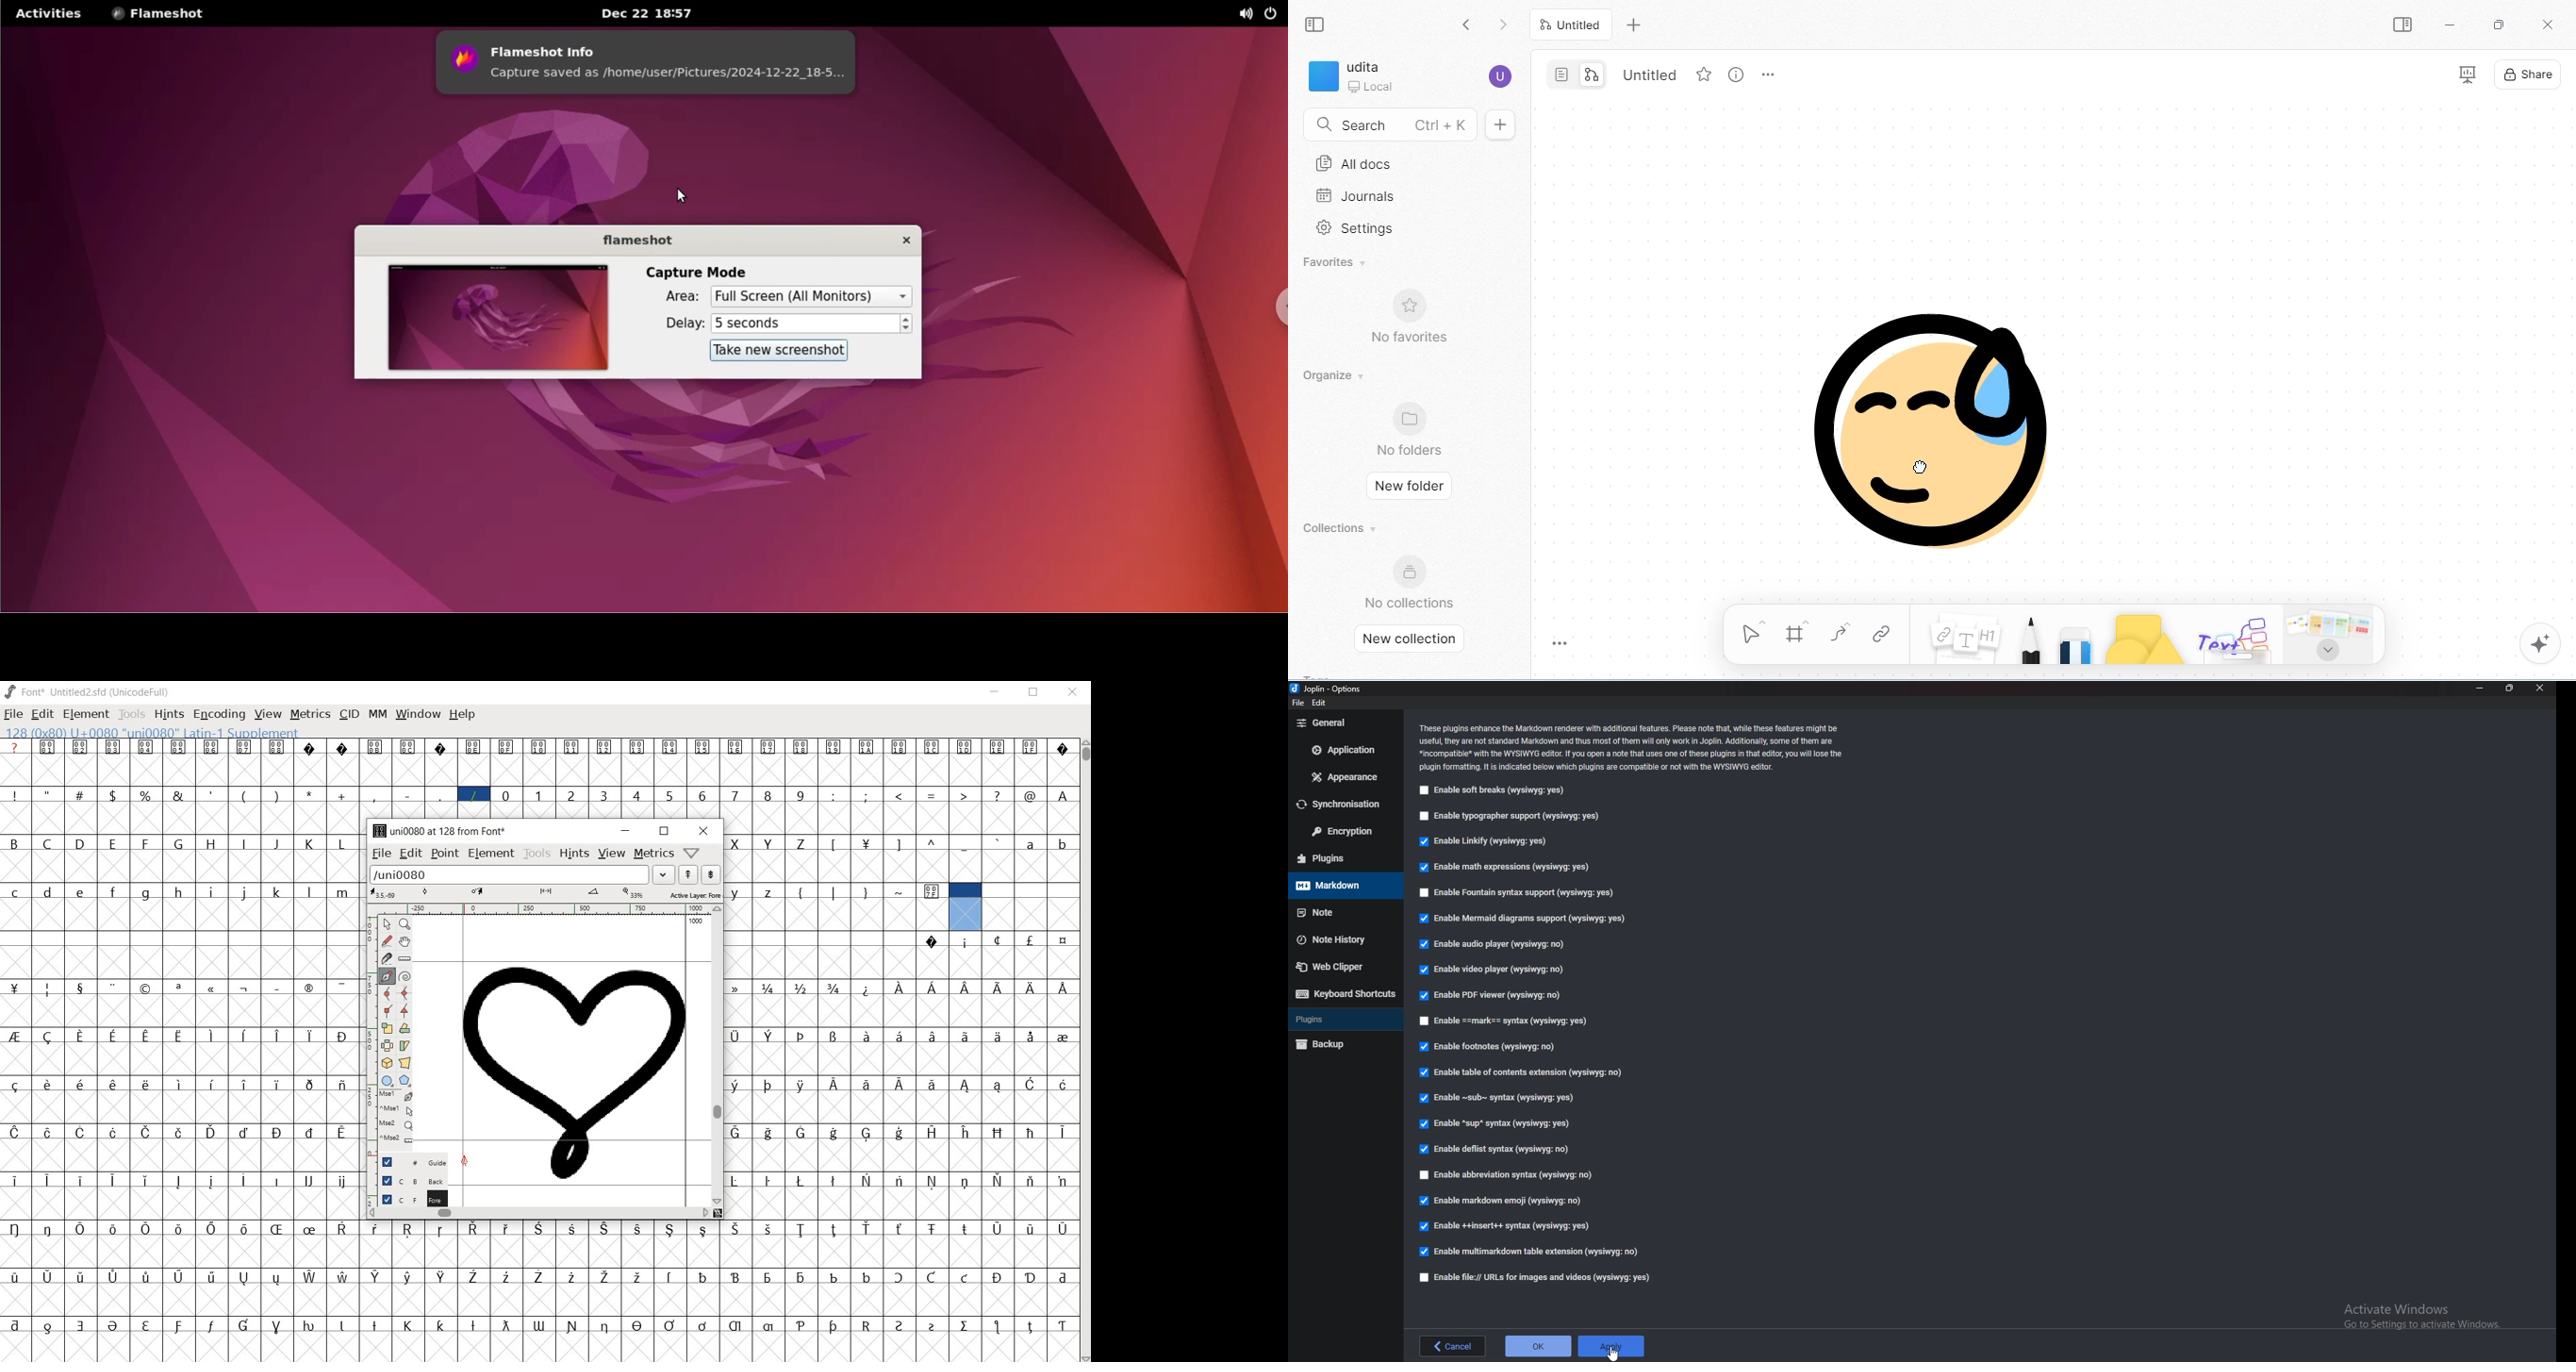 The height and width of the screenshot is (1372, 2576). I want to click on glyph, so click(342, 749).